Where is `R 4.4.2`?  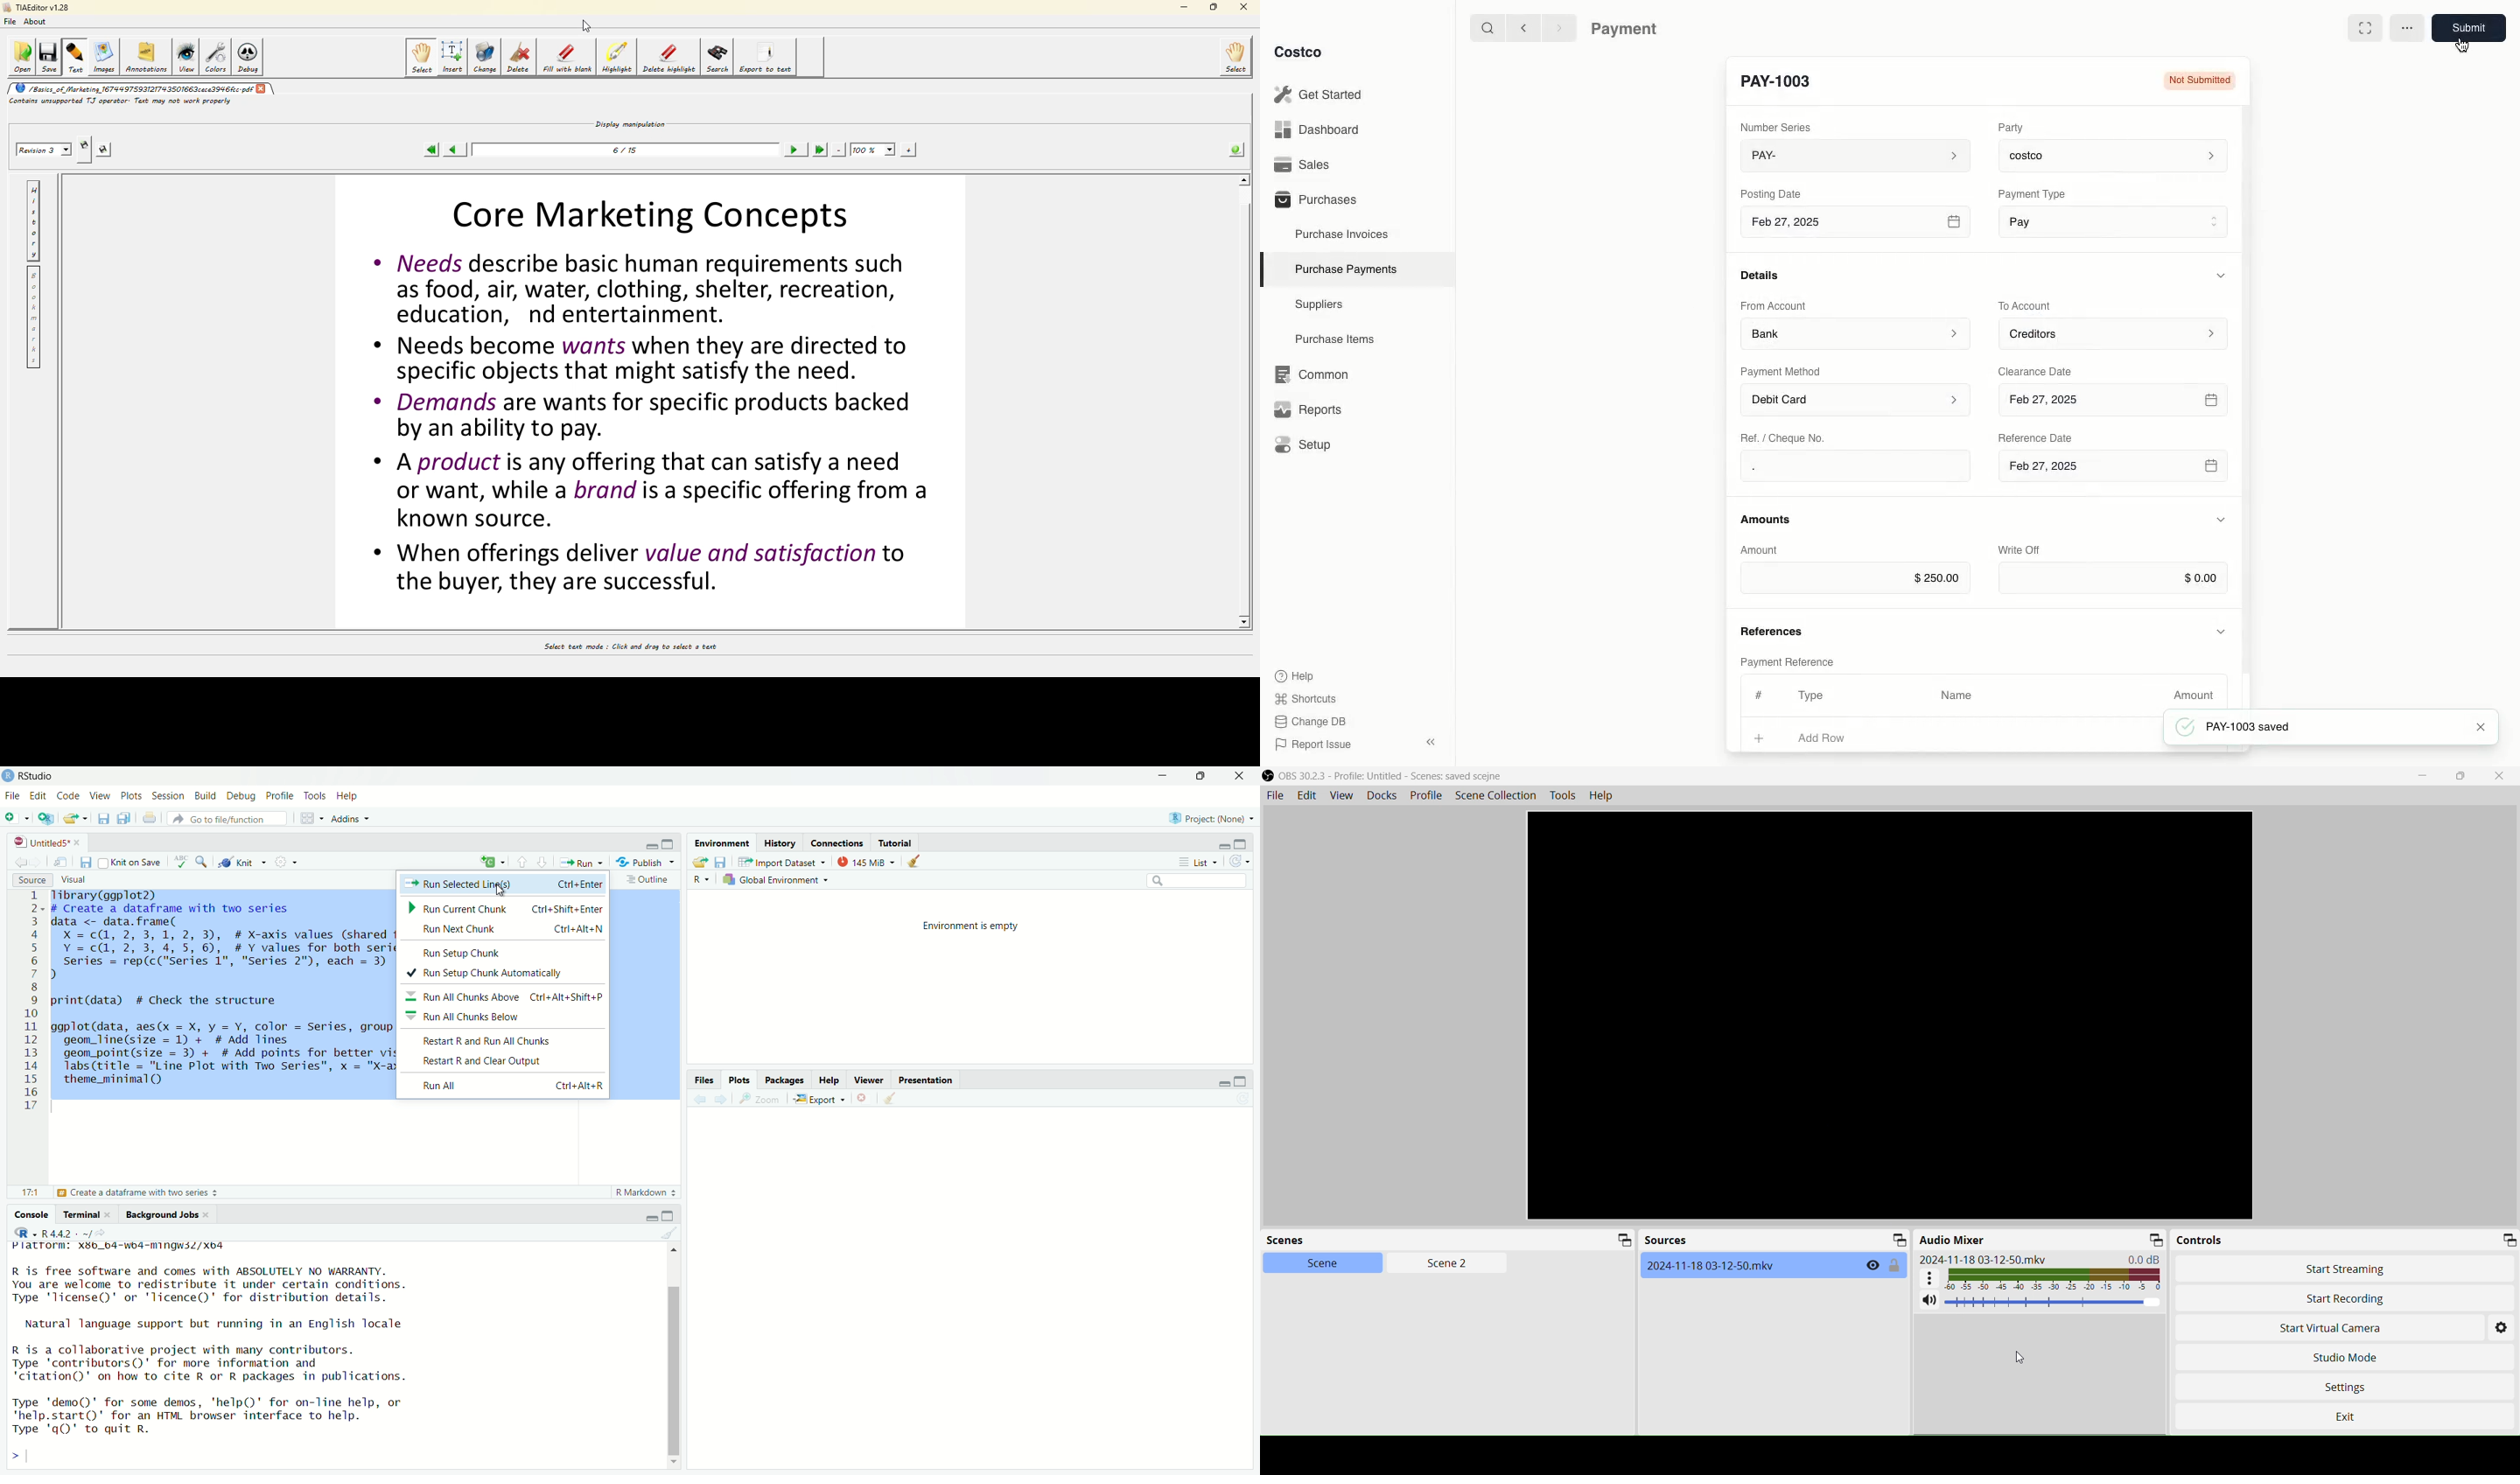 R 4.4.2 is located at coordinates (63, 1233).